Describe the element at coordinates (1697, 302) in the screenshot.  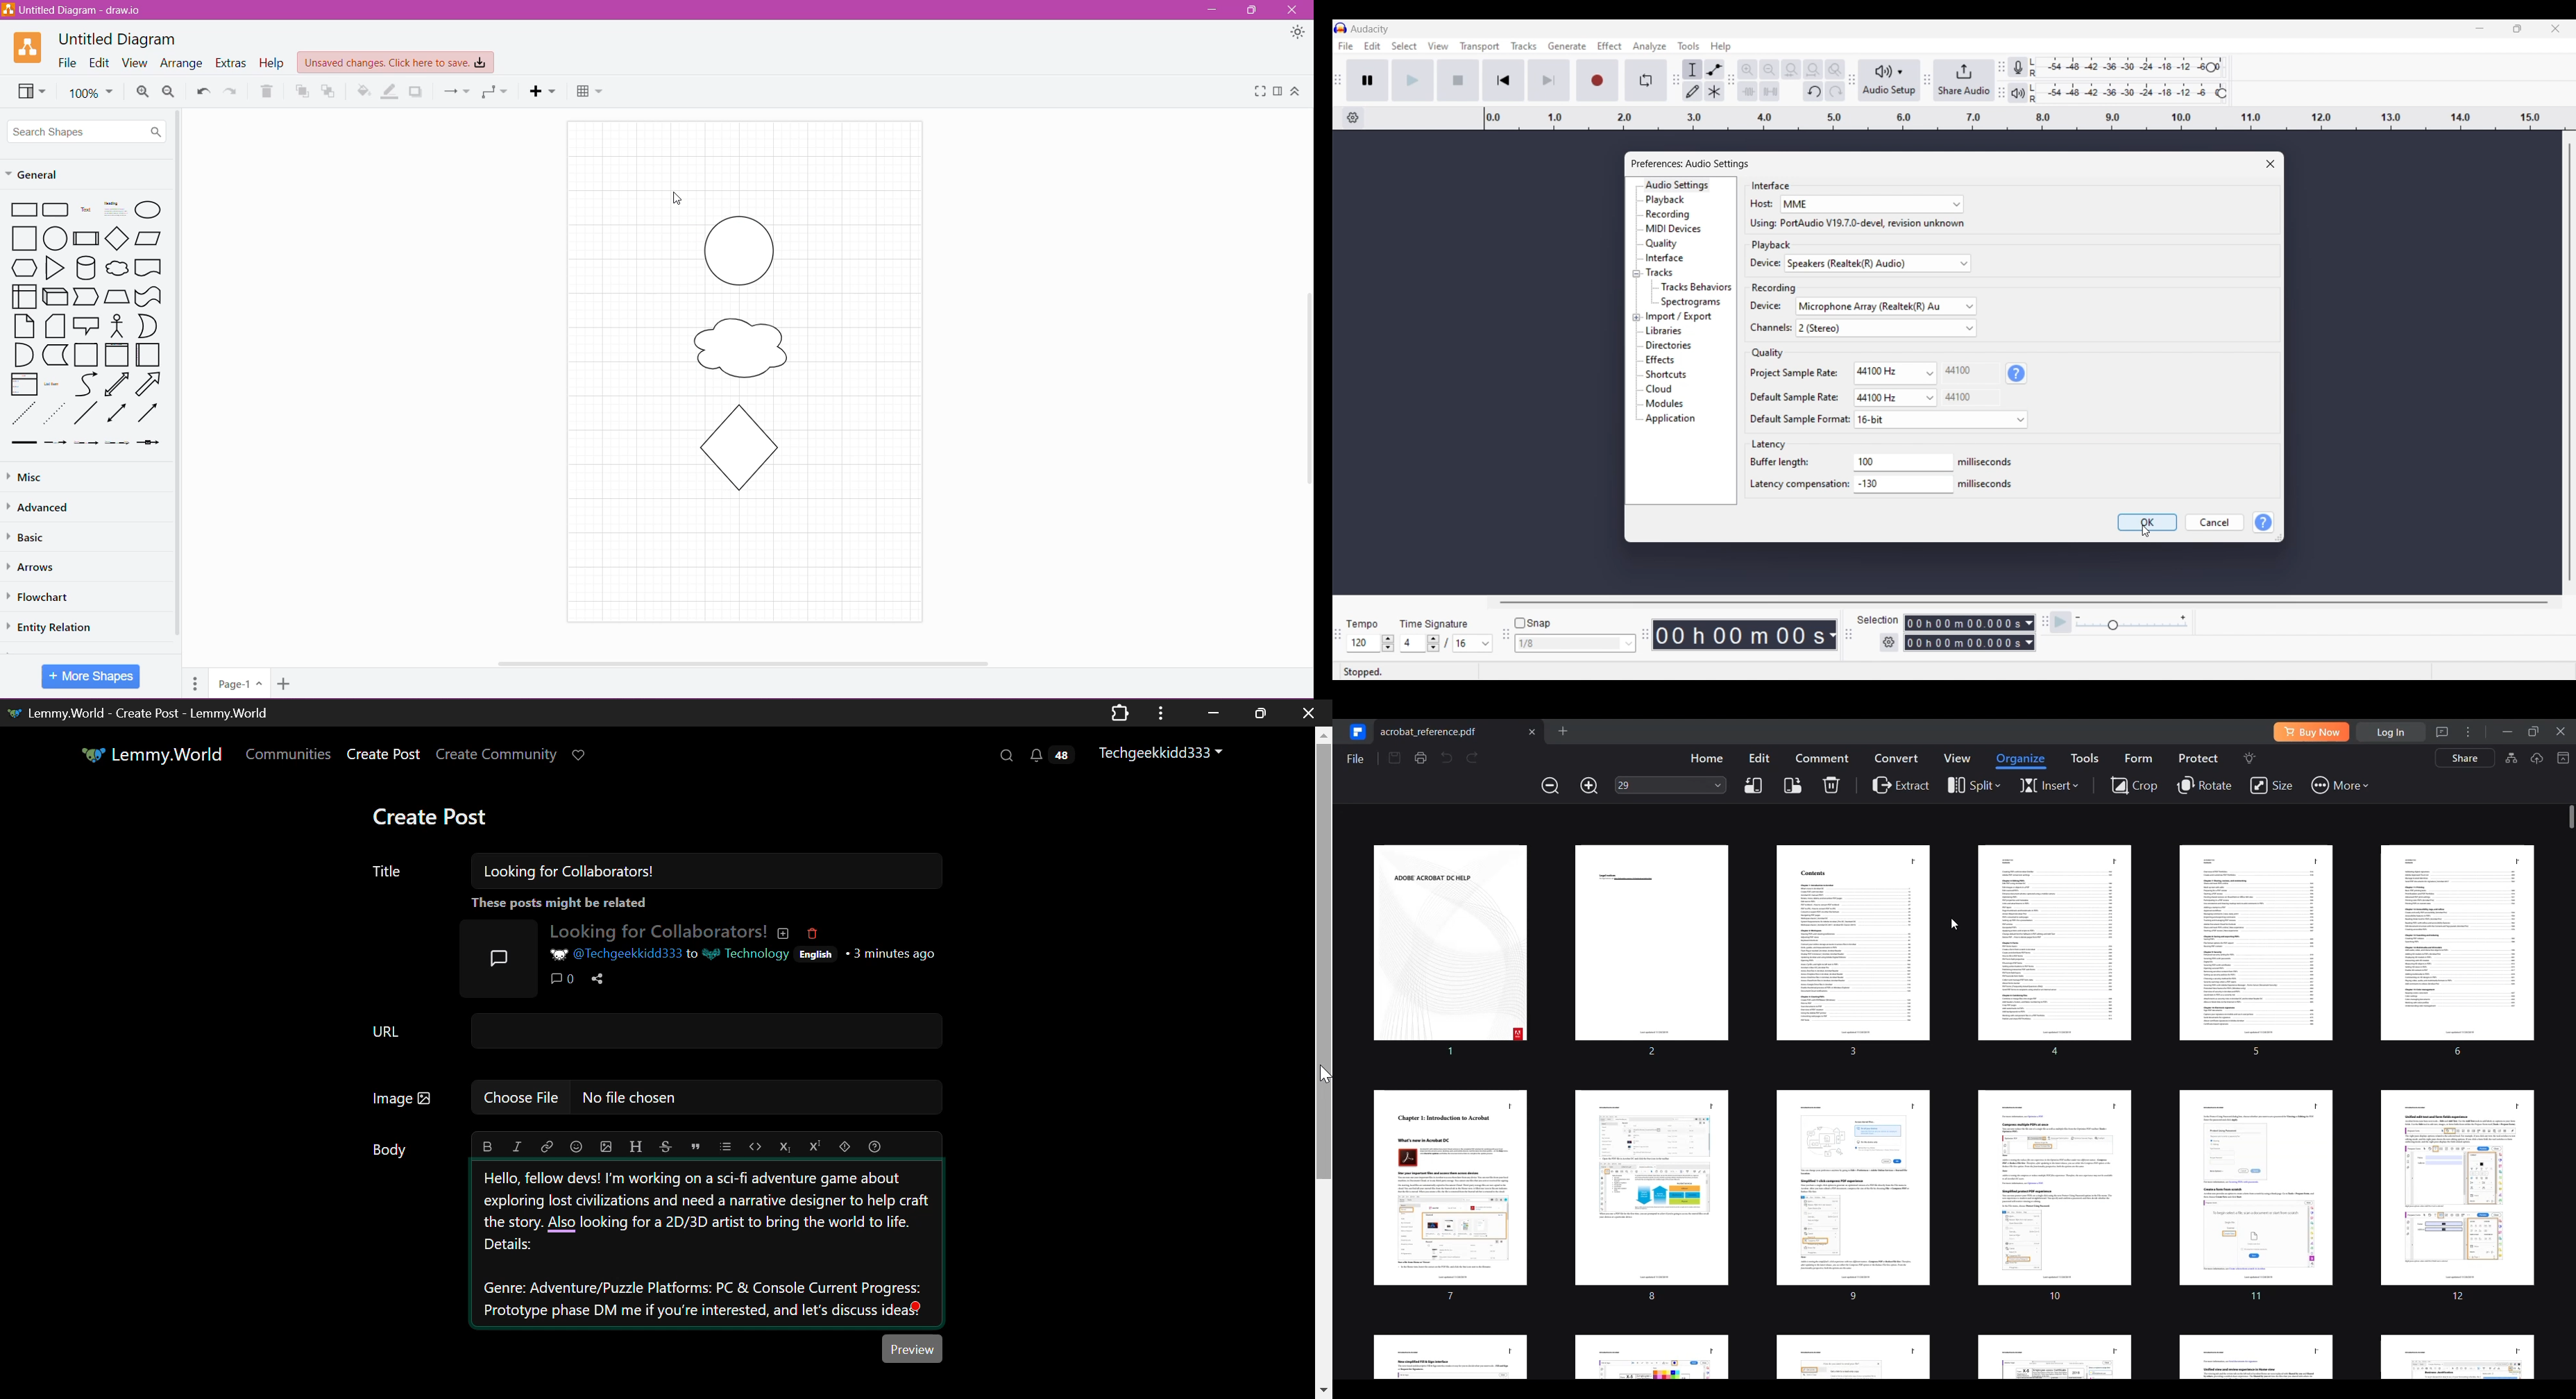
I see `Spectrograms` at that location.